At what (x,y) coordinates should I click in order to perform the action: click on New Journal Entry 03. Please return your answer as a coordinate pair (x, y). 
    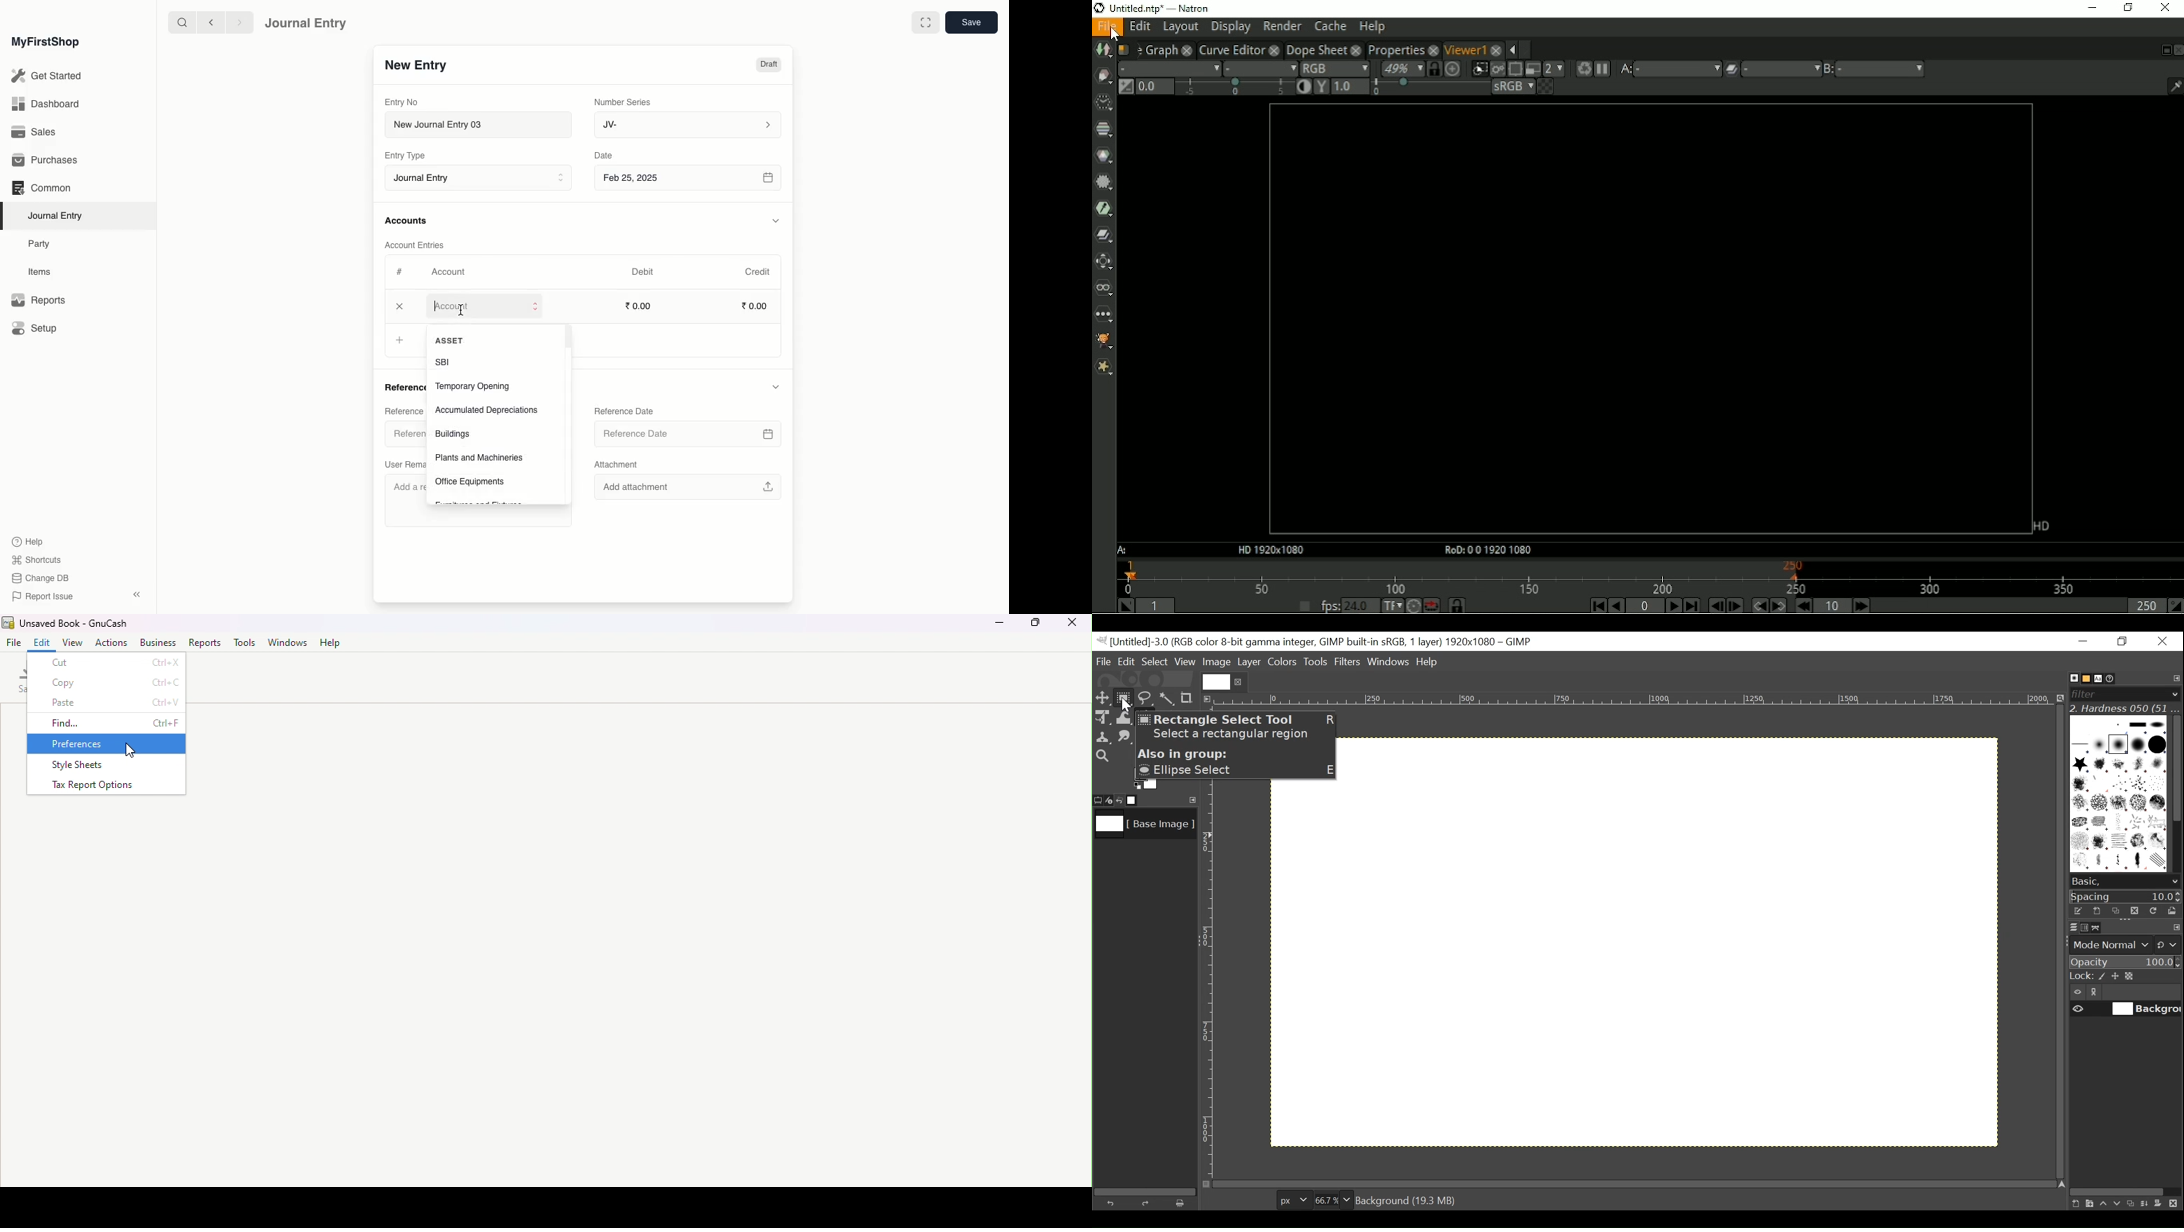
    Looking at the image, I should click on (482, 125).